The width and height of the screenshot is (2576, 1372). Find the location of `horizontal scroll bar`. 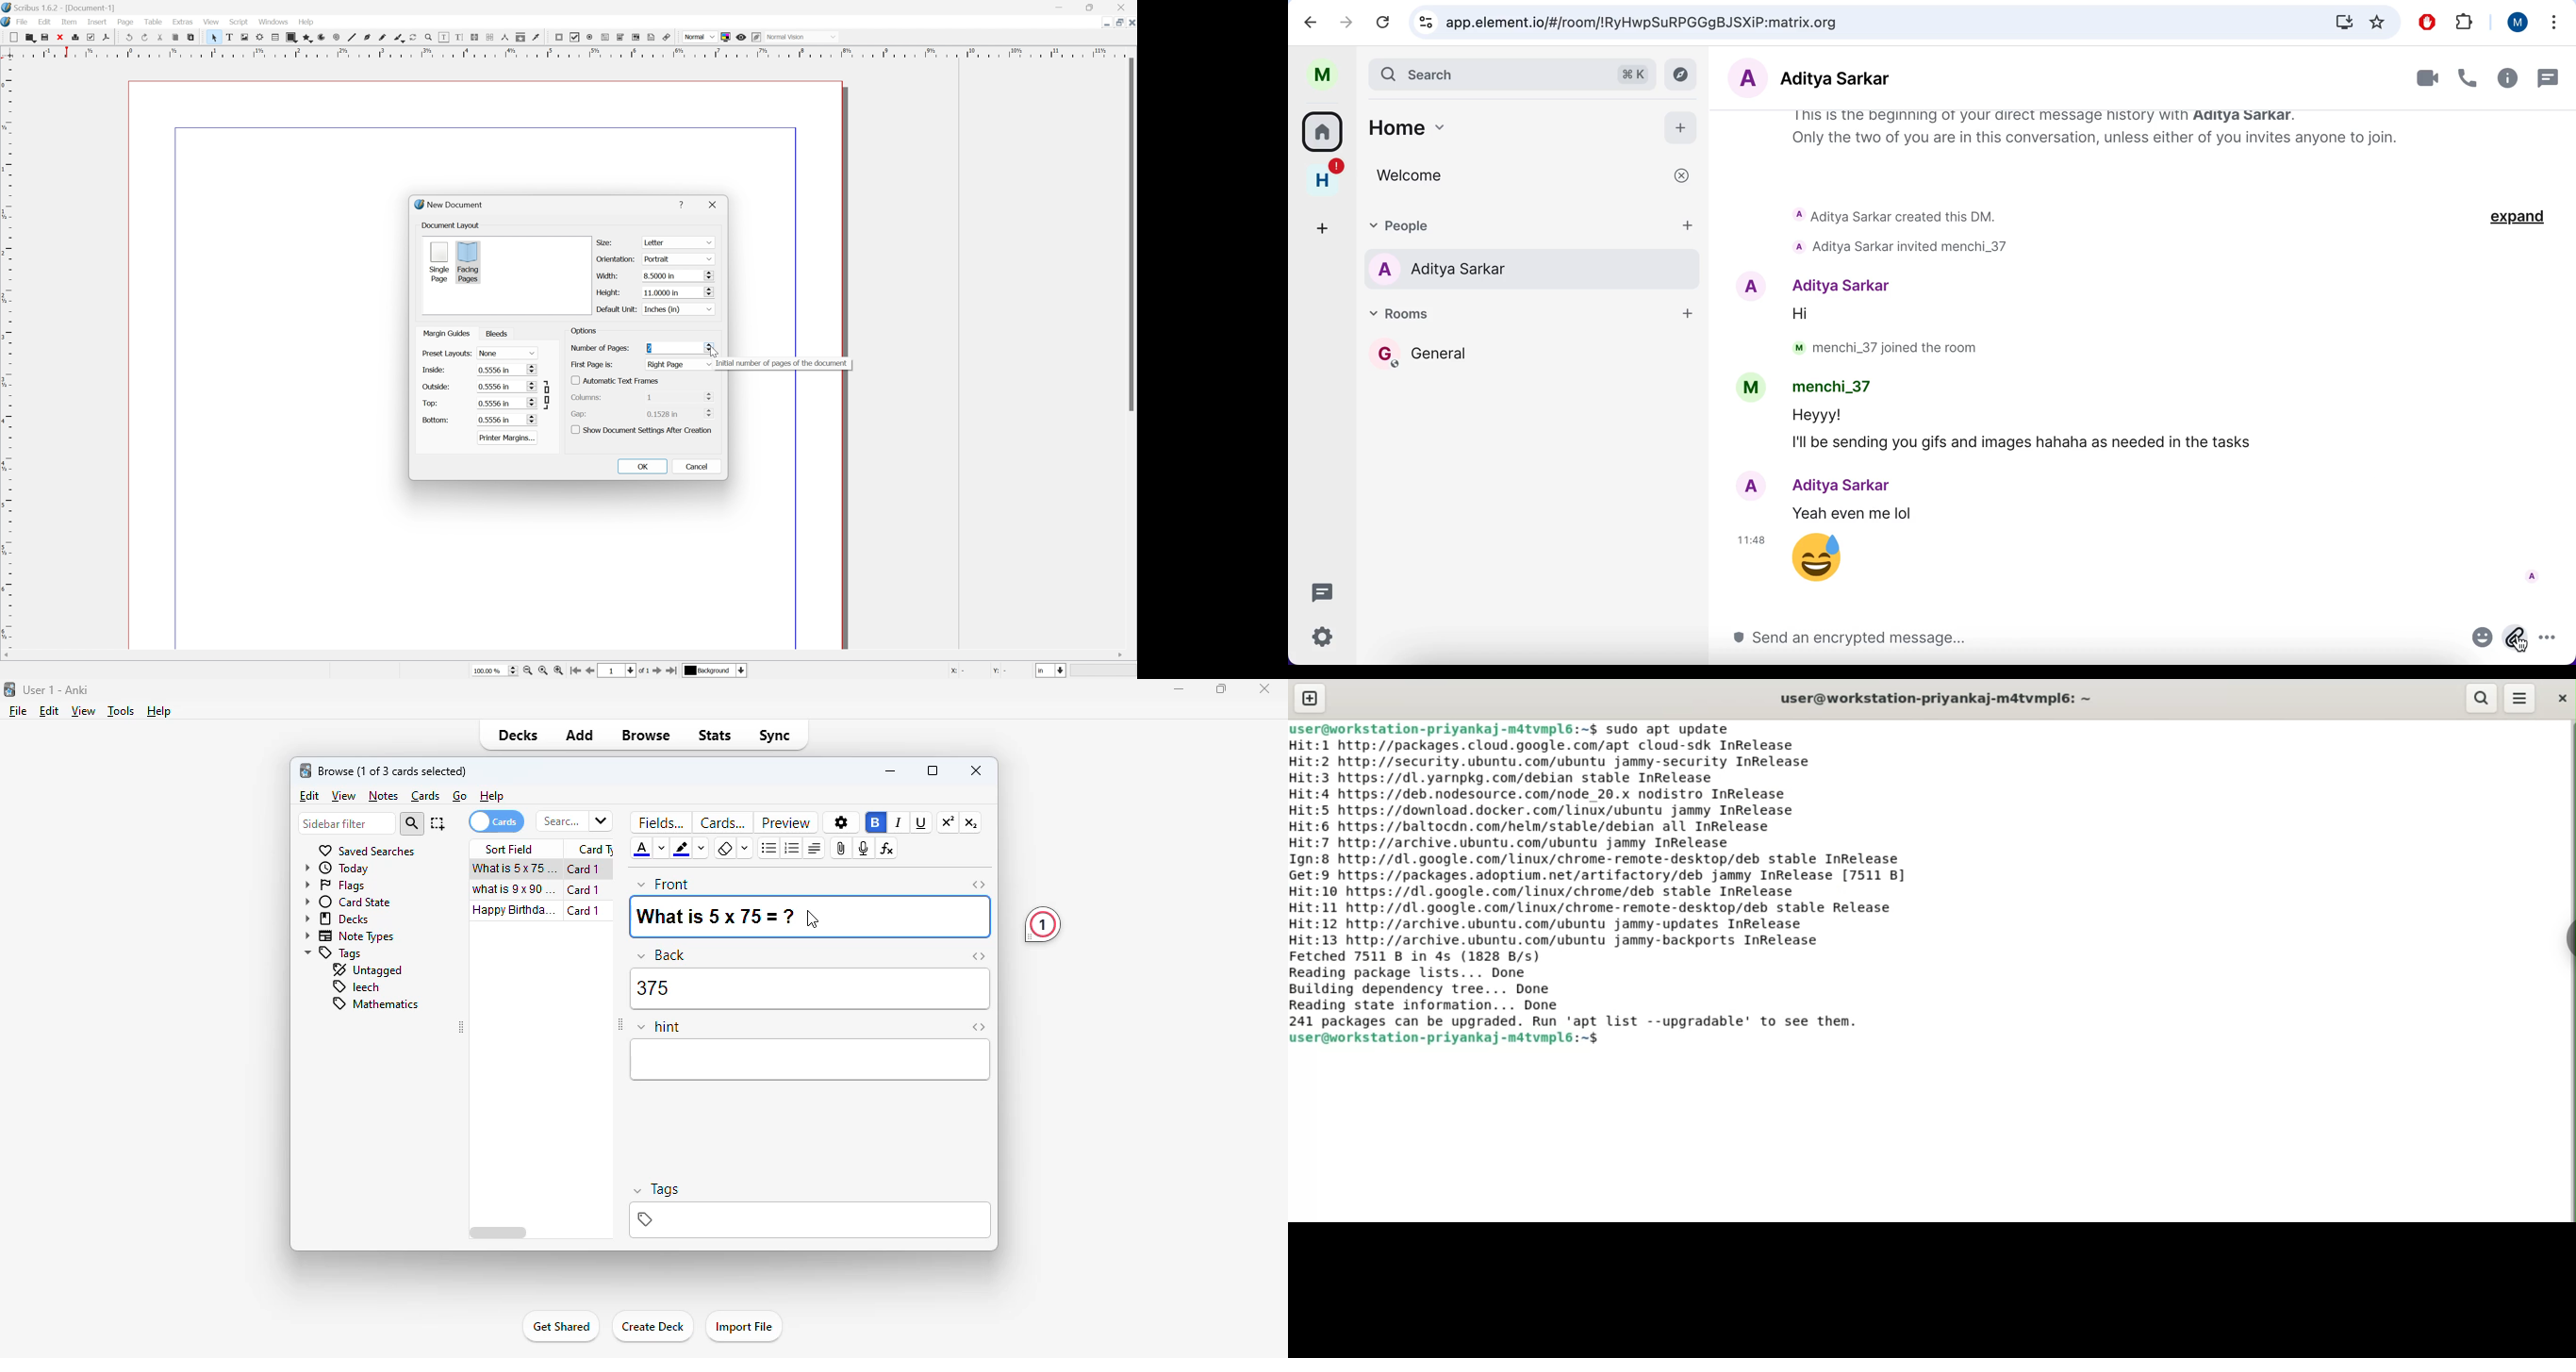

horizontal scroll bar is located at coordinates (499, 1233).